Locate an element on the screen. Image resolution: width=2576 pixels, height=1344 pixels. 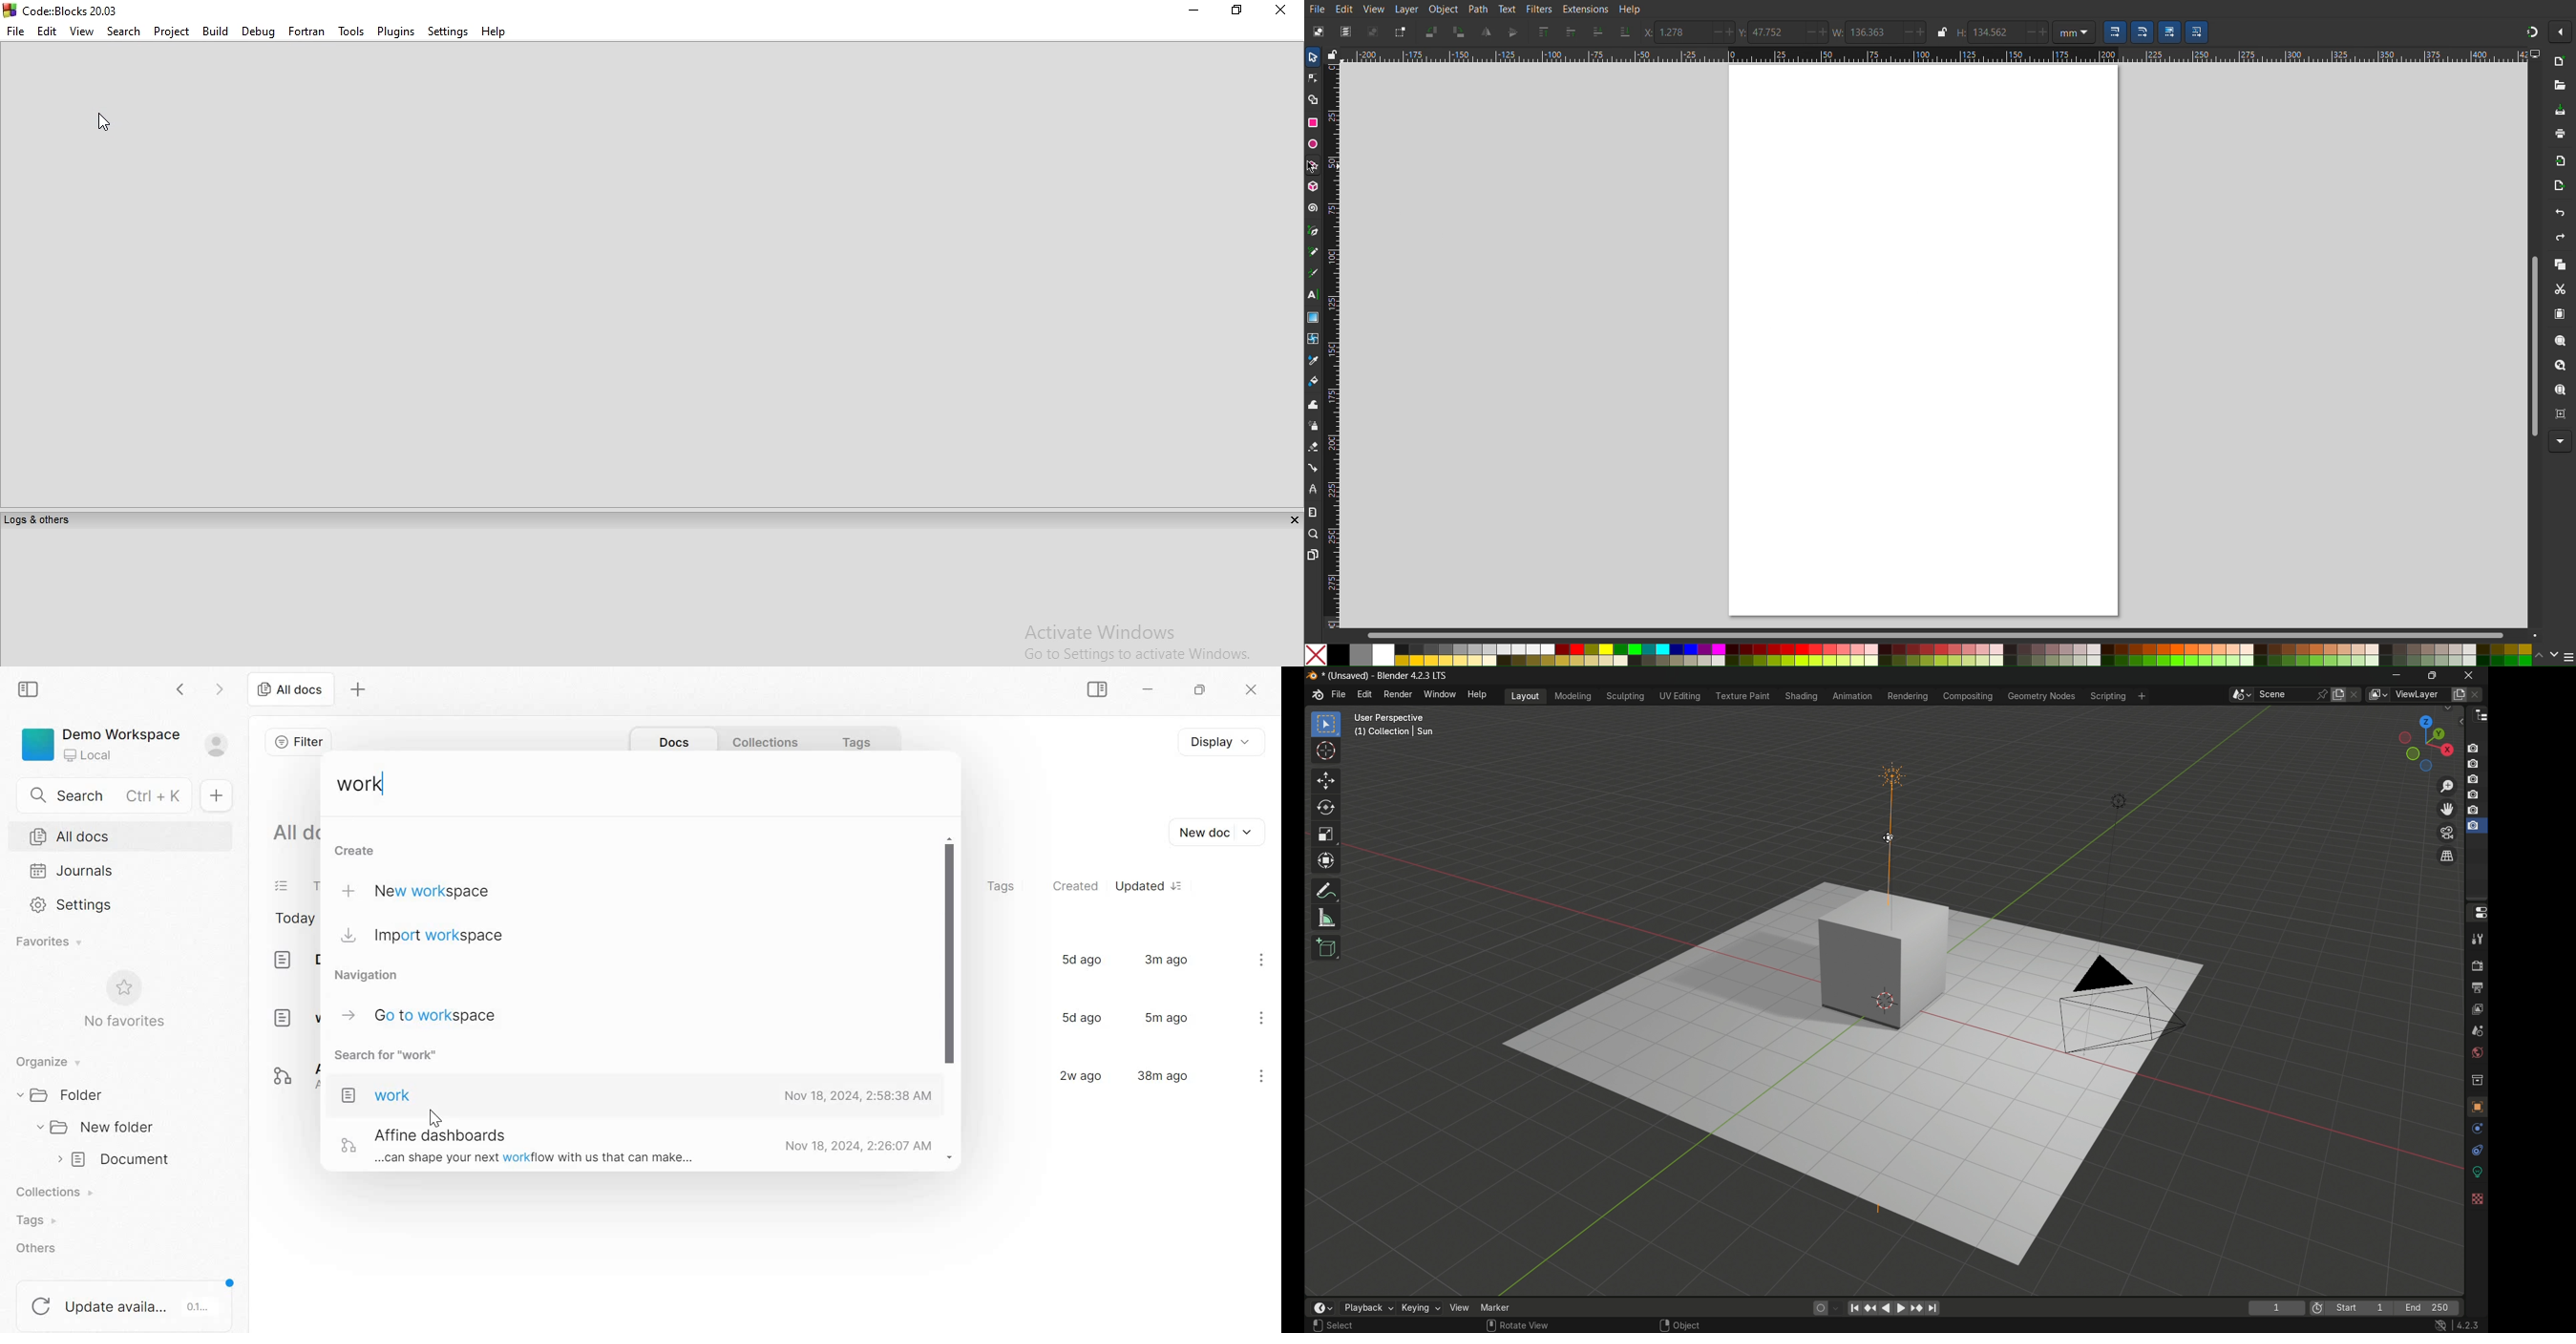
work is located at coordinates (363, 785).